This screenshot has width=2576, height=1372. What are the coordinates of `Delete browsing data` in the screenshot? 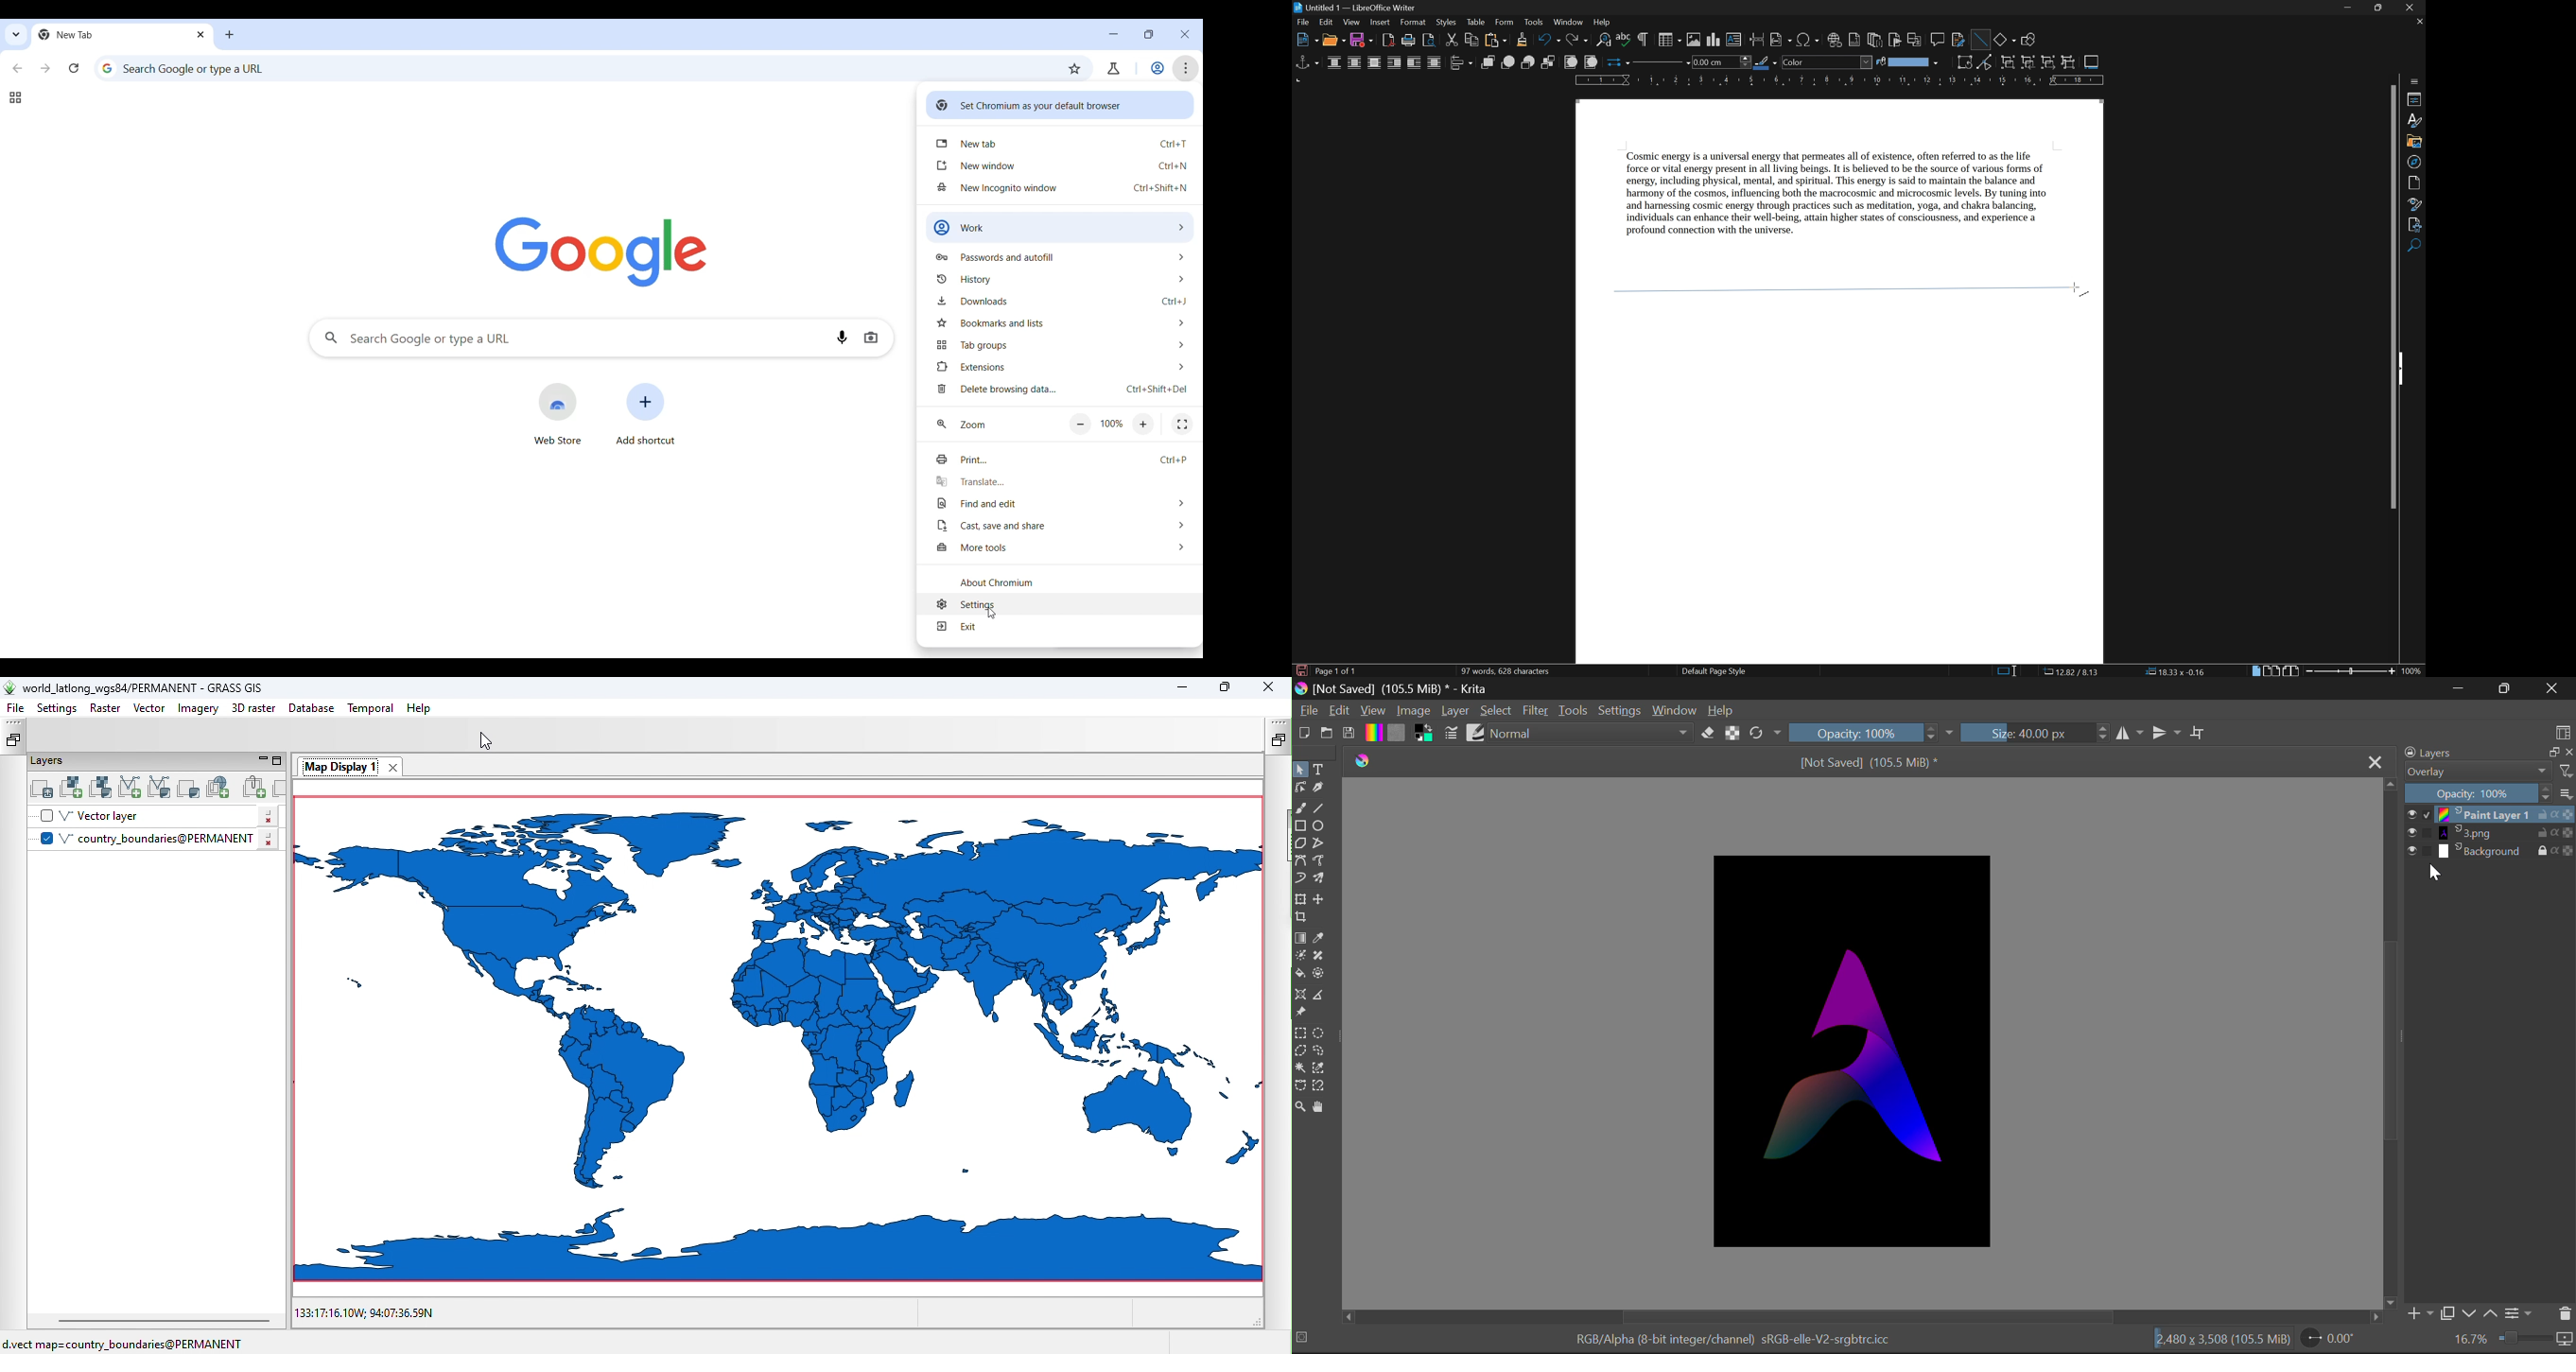 It's located at (1062, 390).